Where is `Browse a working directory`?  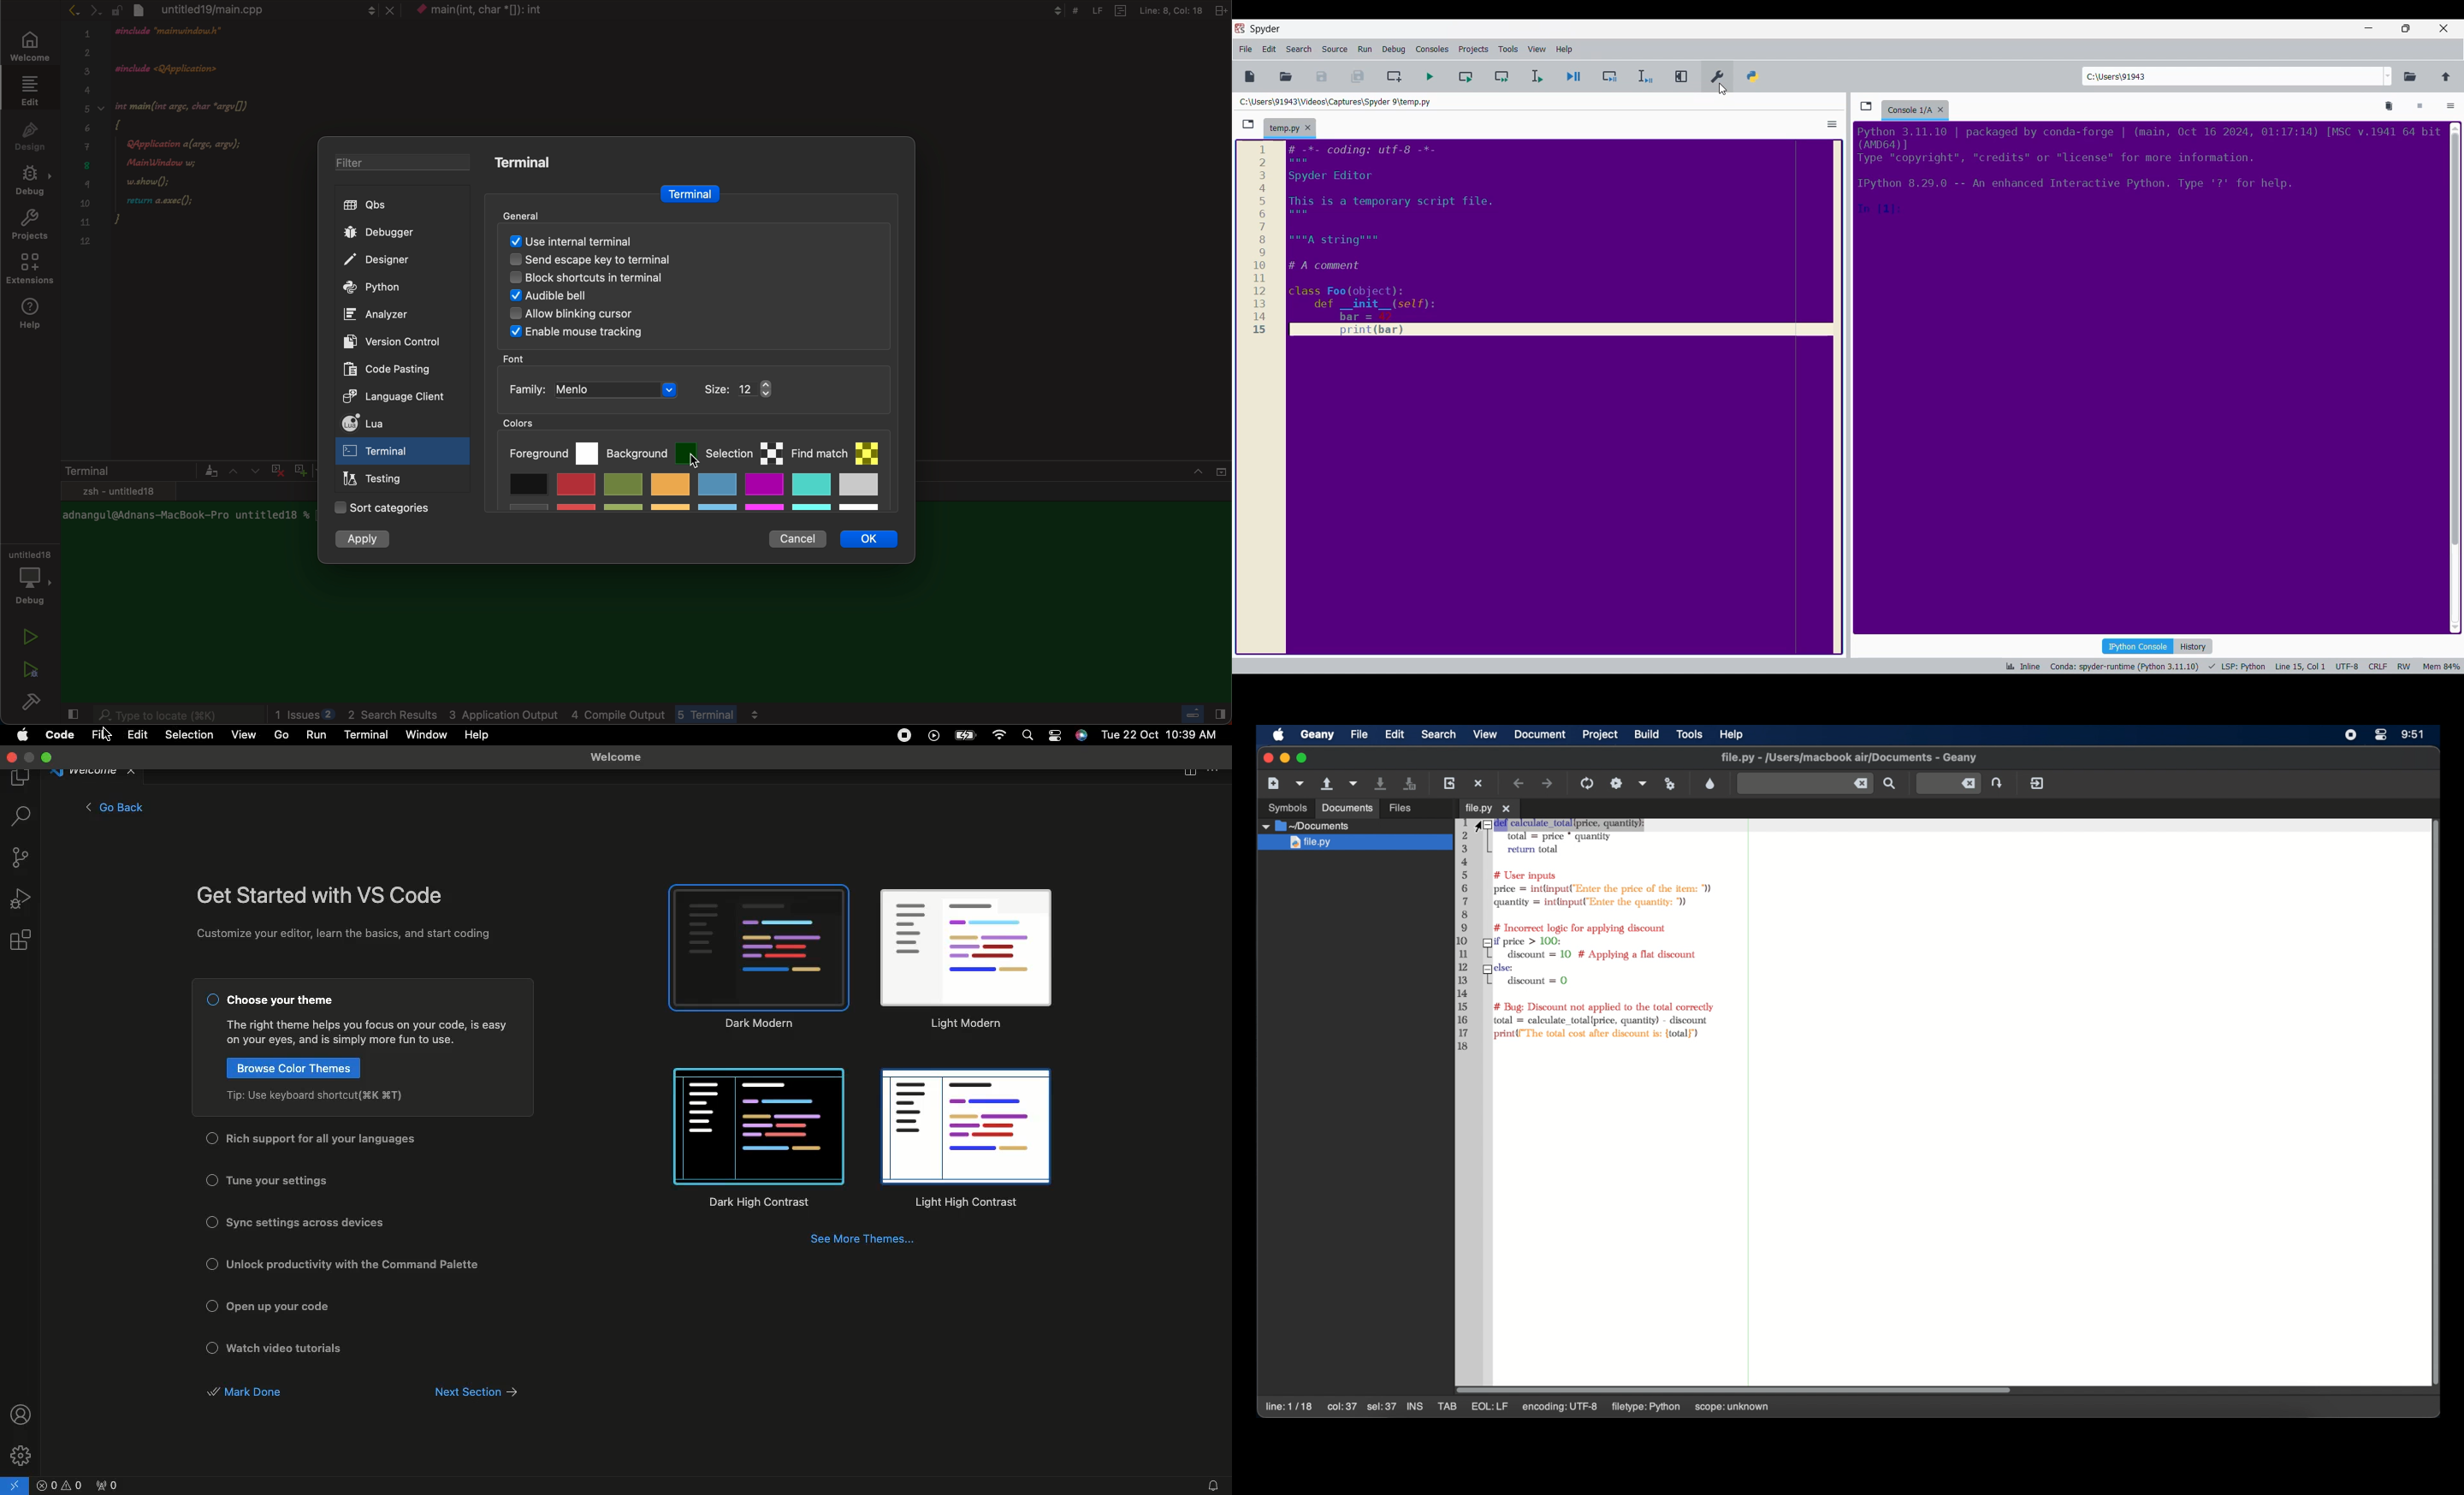
Browse a working directory is located at coordinates (2410, 76).